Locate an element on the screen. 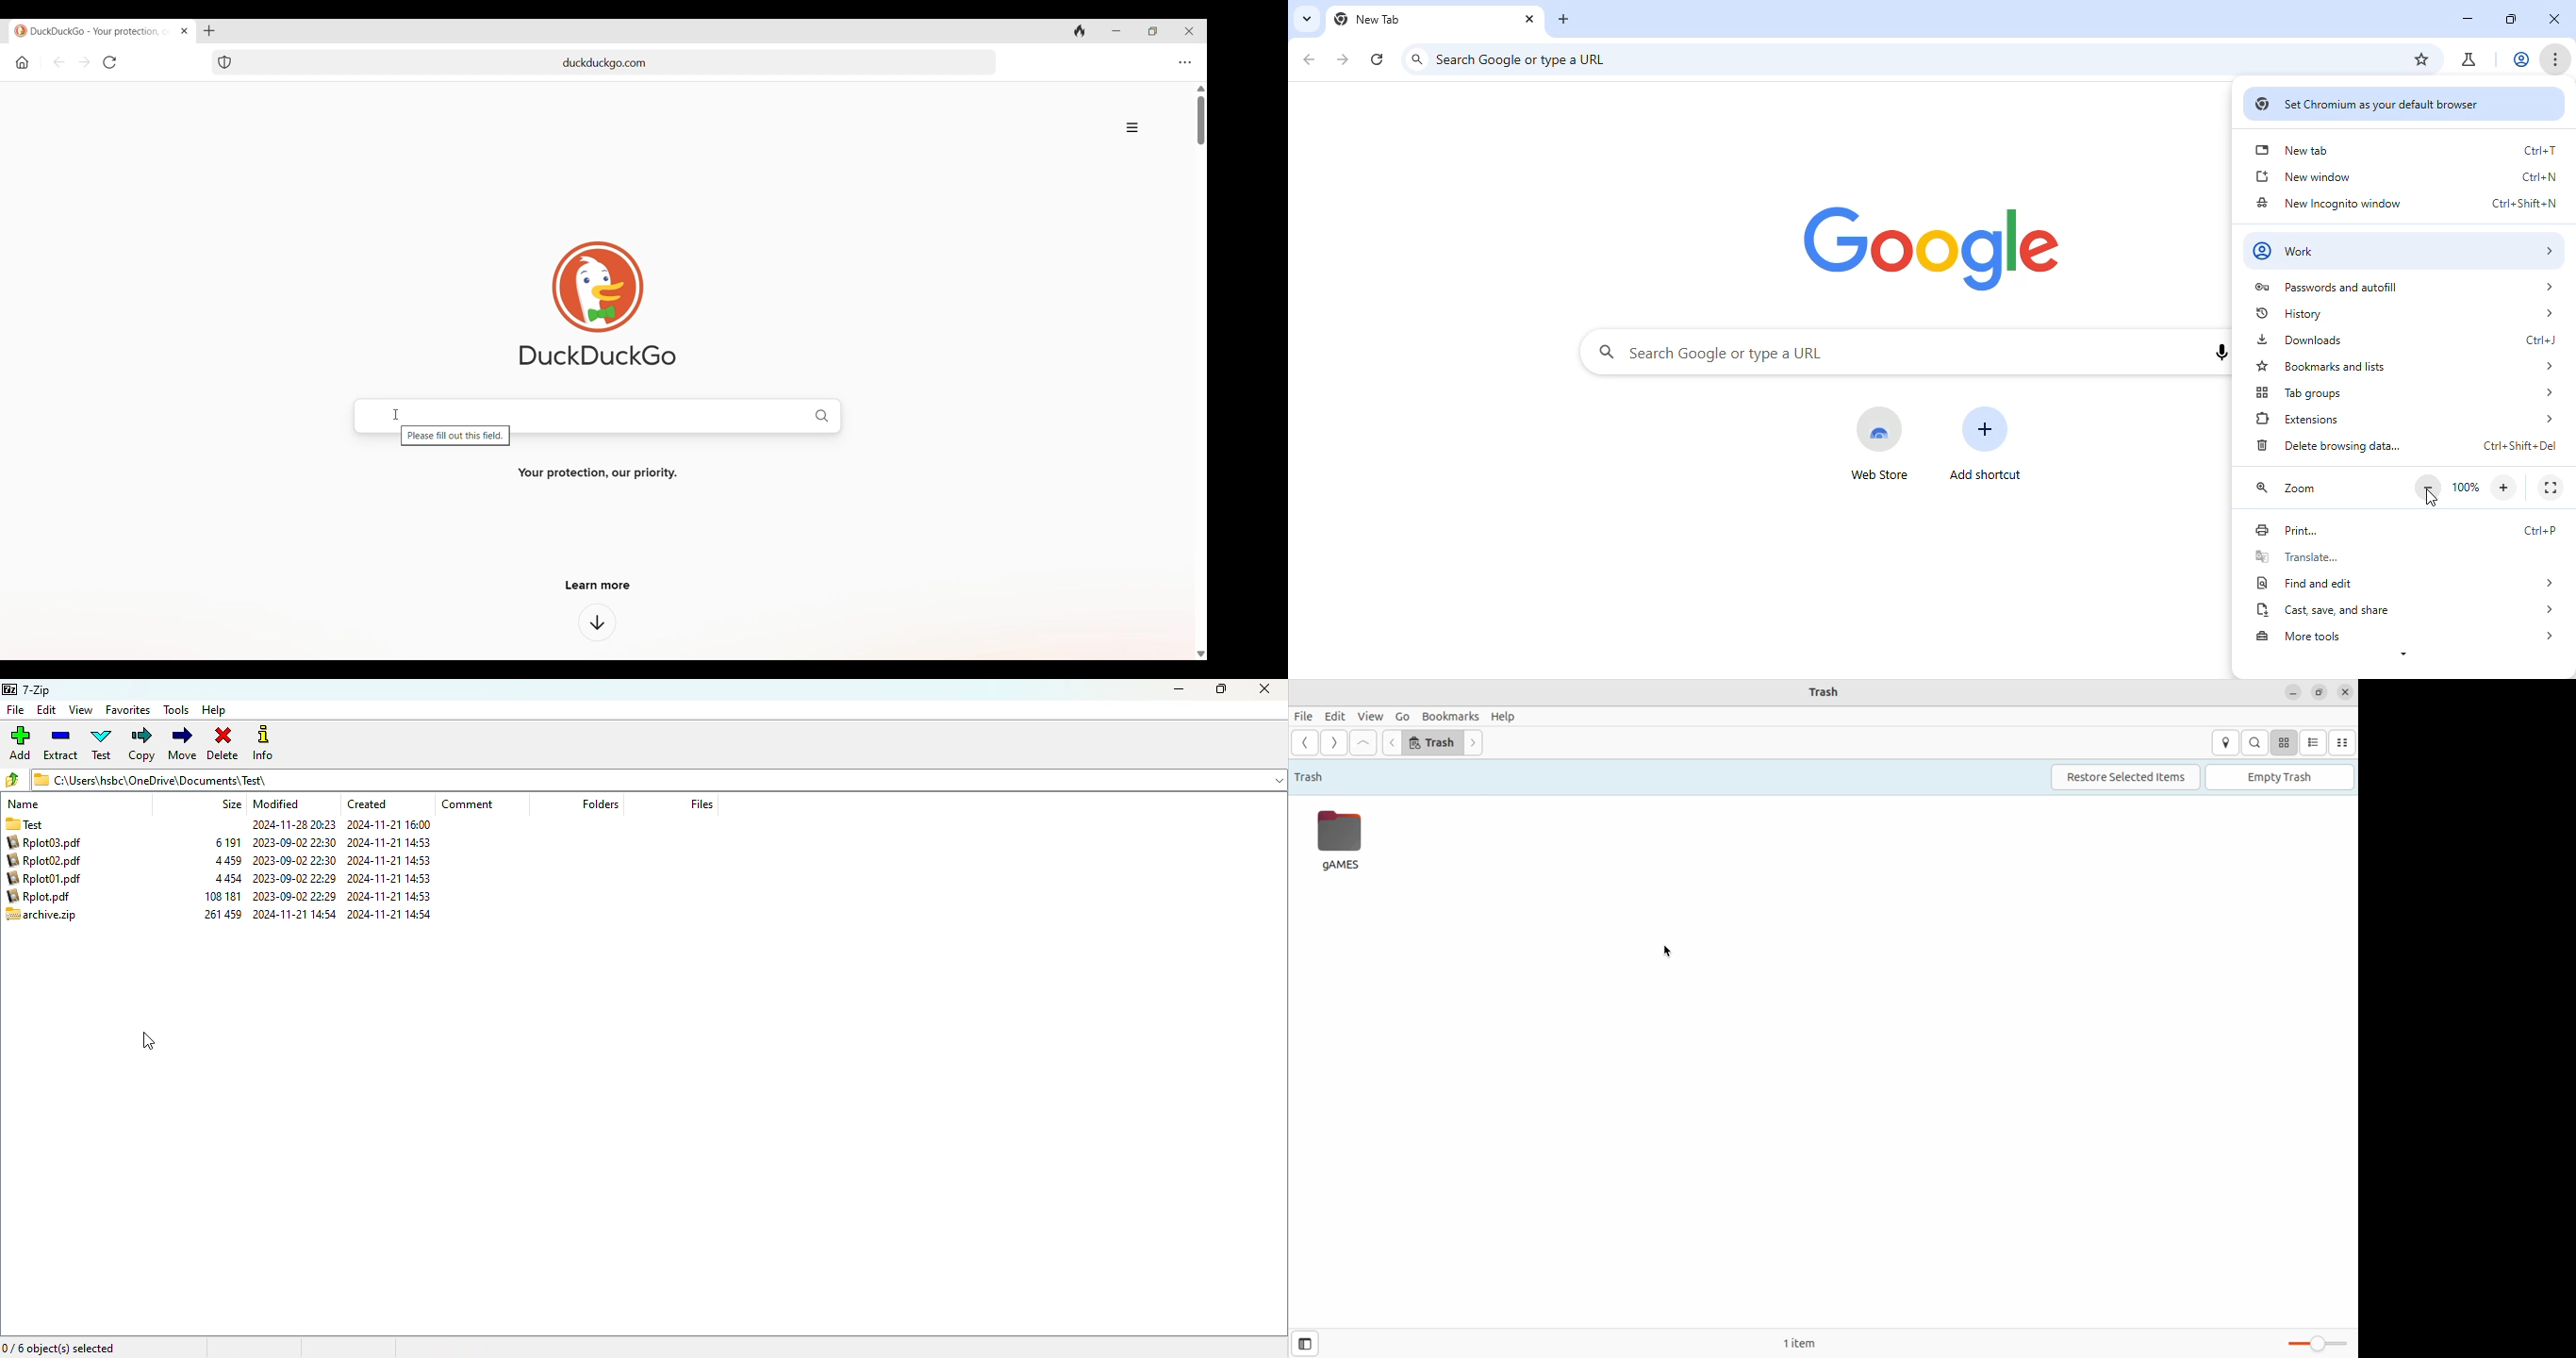  cursor is located at coordinates (1667, 951).